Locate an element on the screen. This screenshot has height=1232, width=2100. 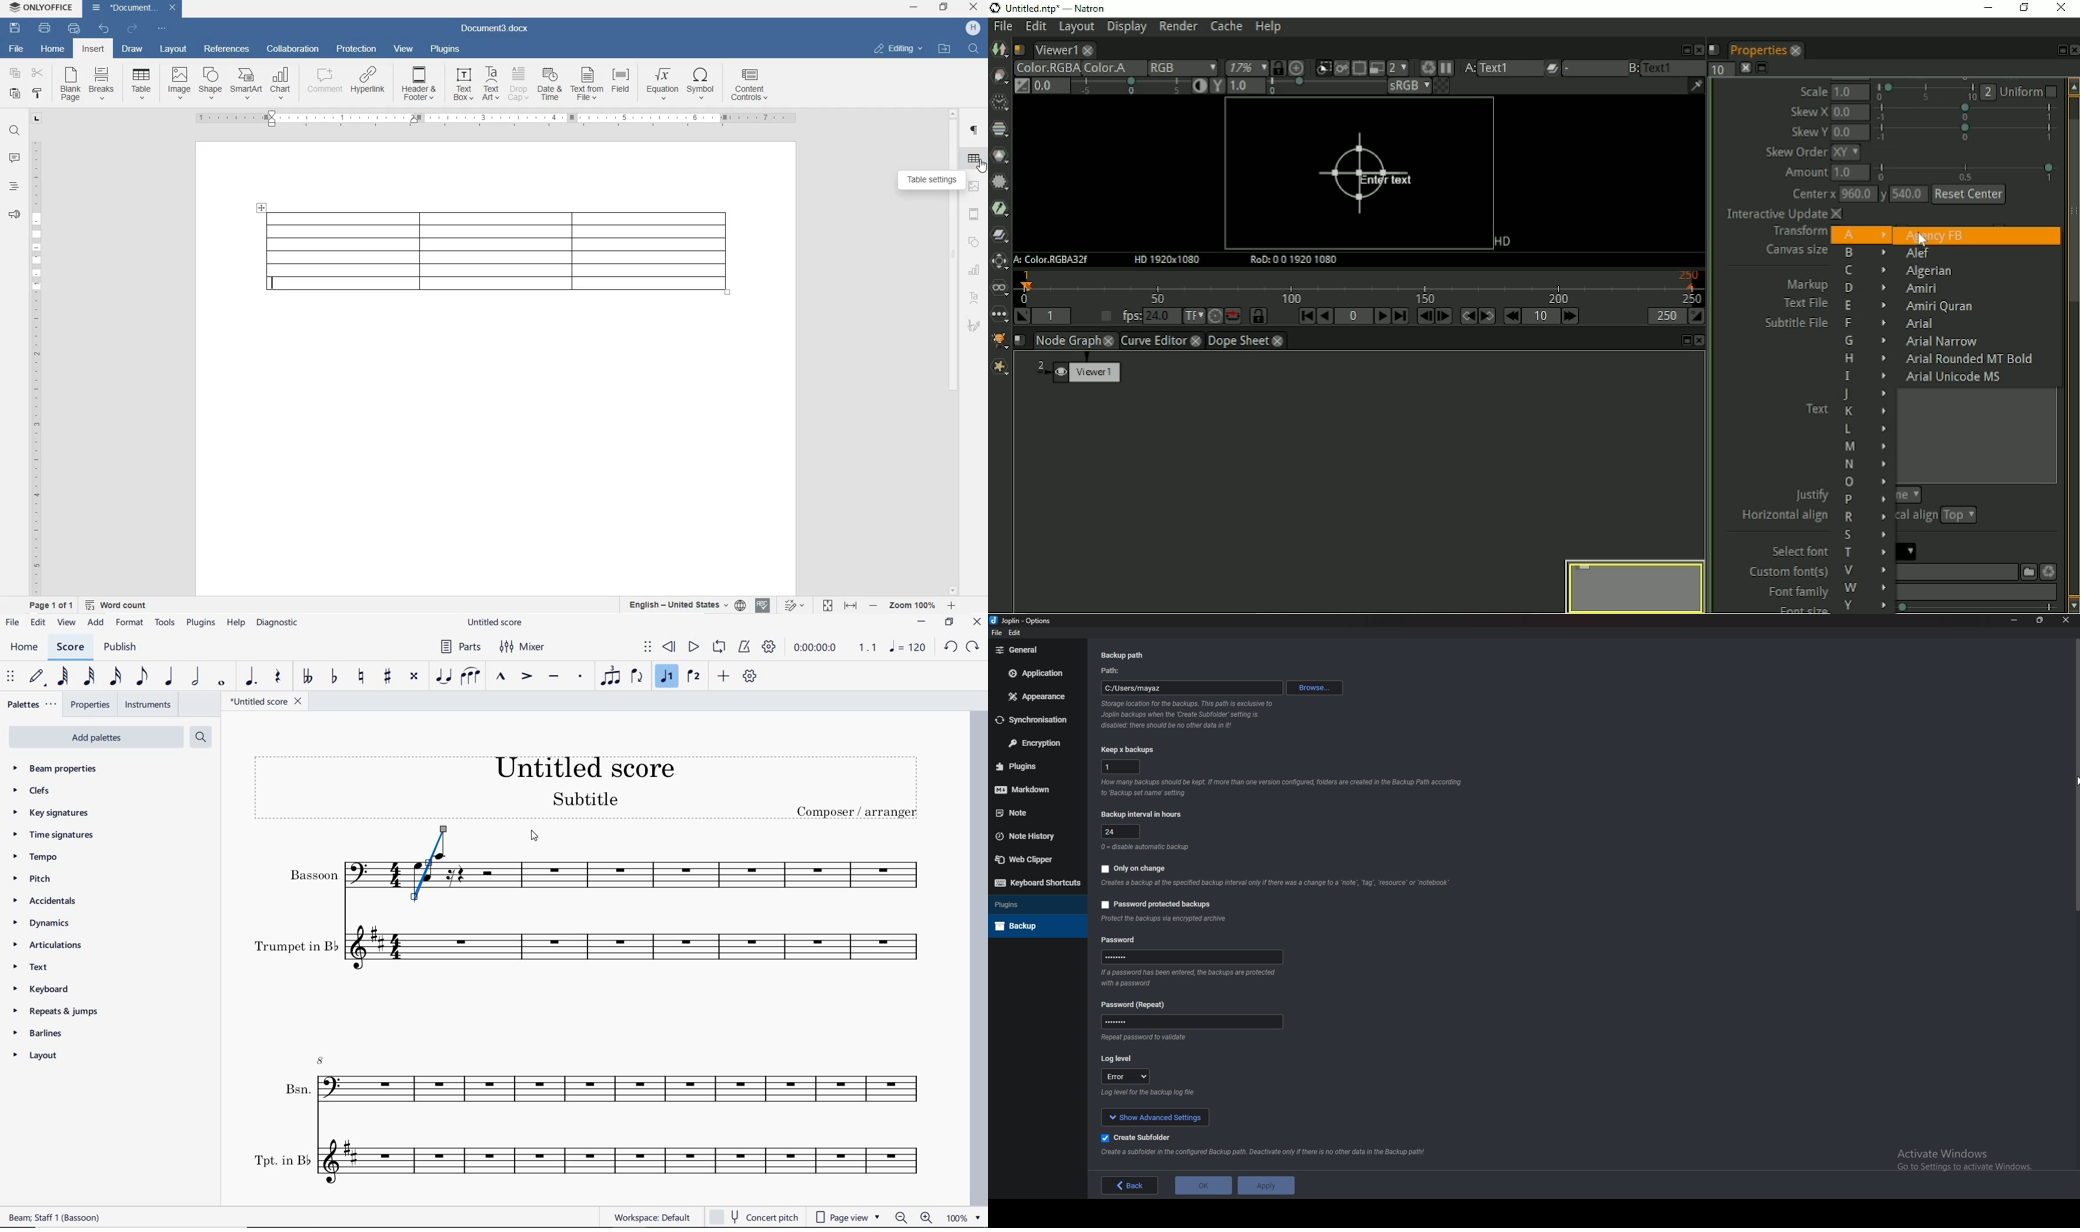
error is located at coordinates (1125, 1075).